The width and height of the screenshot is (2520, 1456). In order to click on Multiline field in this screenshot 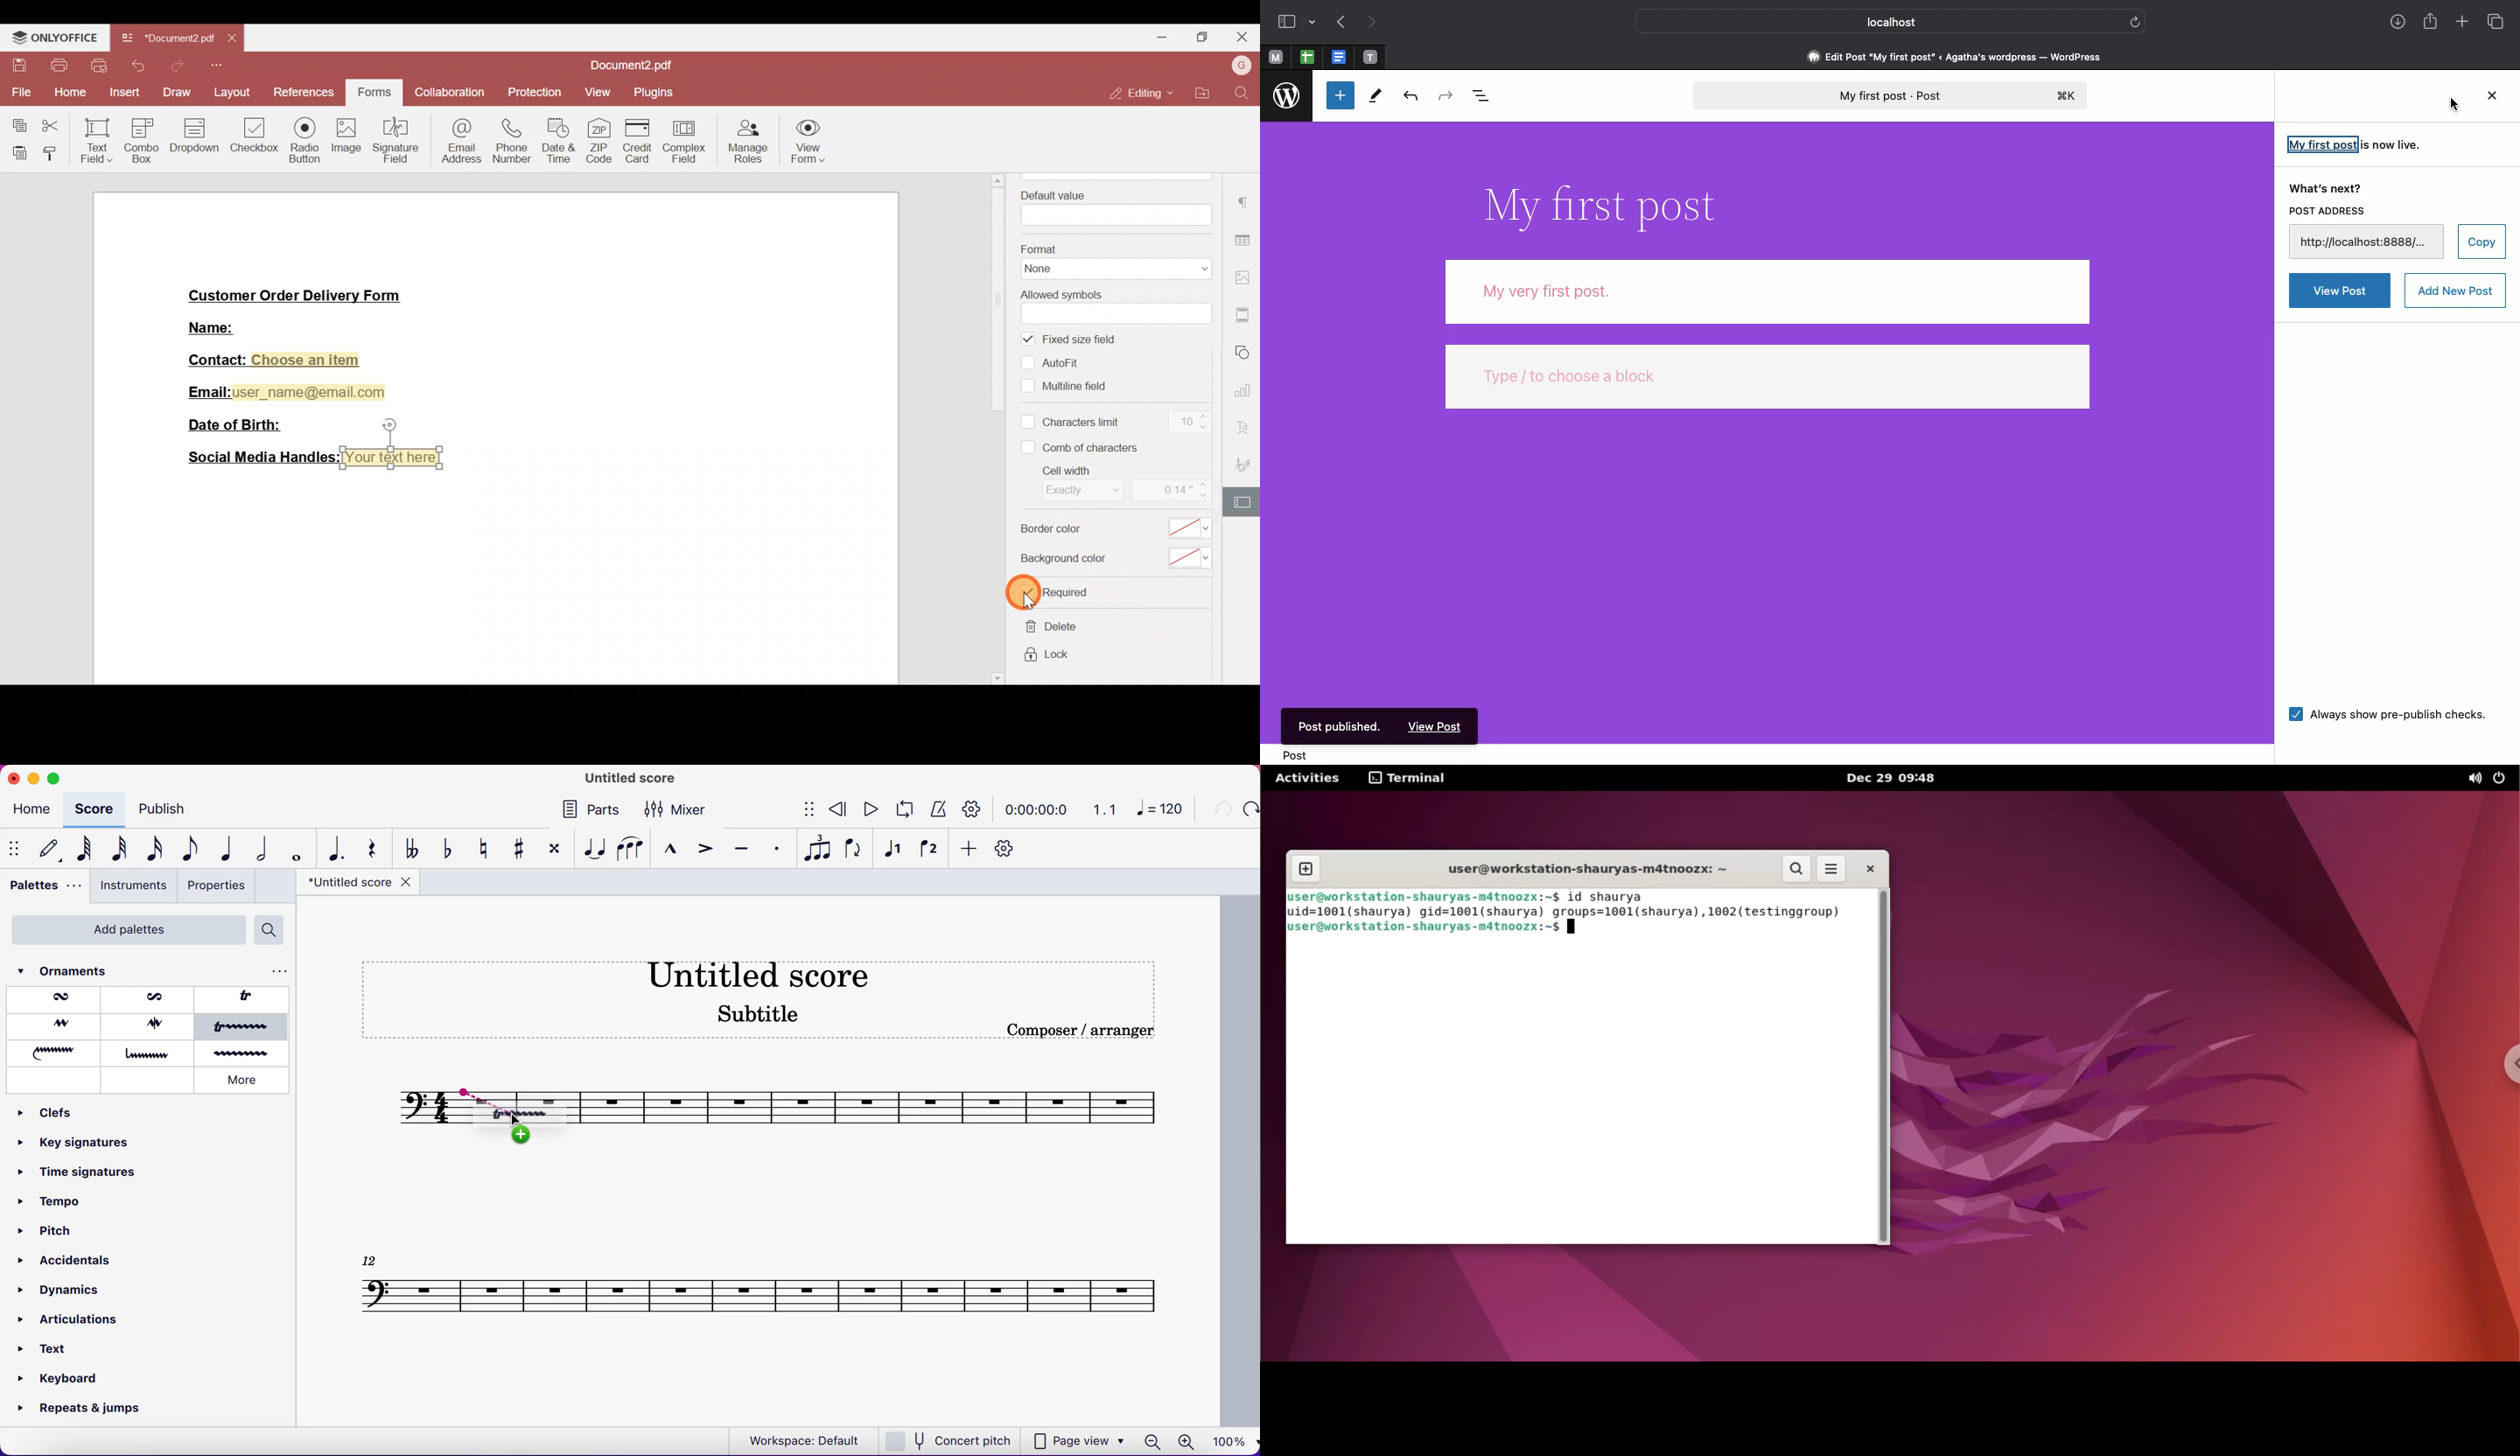, I will do `click(1068, 385)`.